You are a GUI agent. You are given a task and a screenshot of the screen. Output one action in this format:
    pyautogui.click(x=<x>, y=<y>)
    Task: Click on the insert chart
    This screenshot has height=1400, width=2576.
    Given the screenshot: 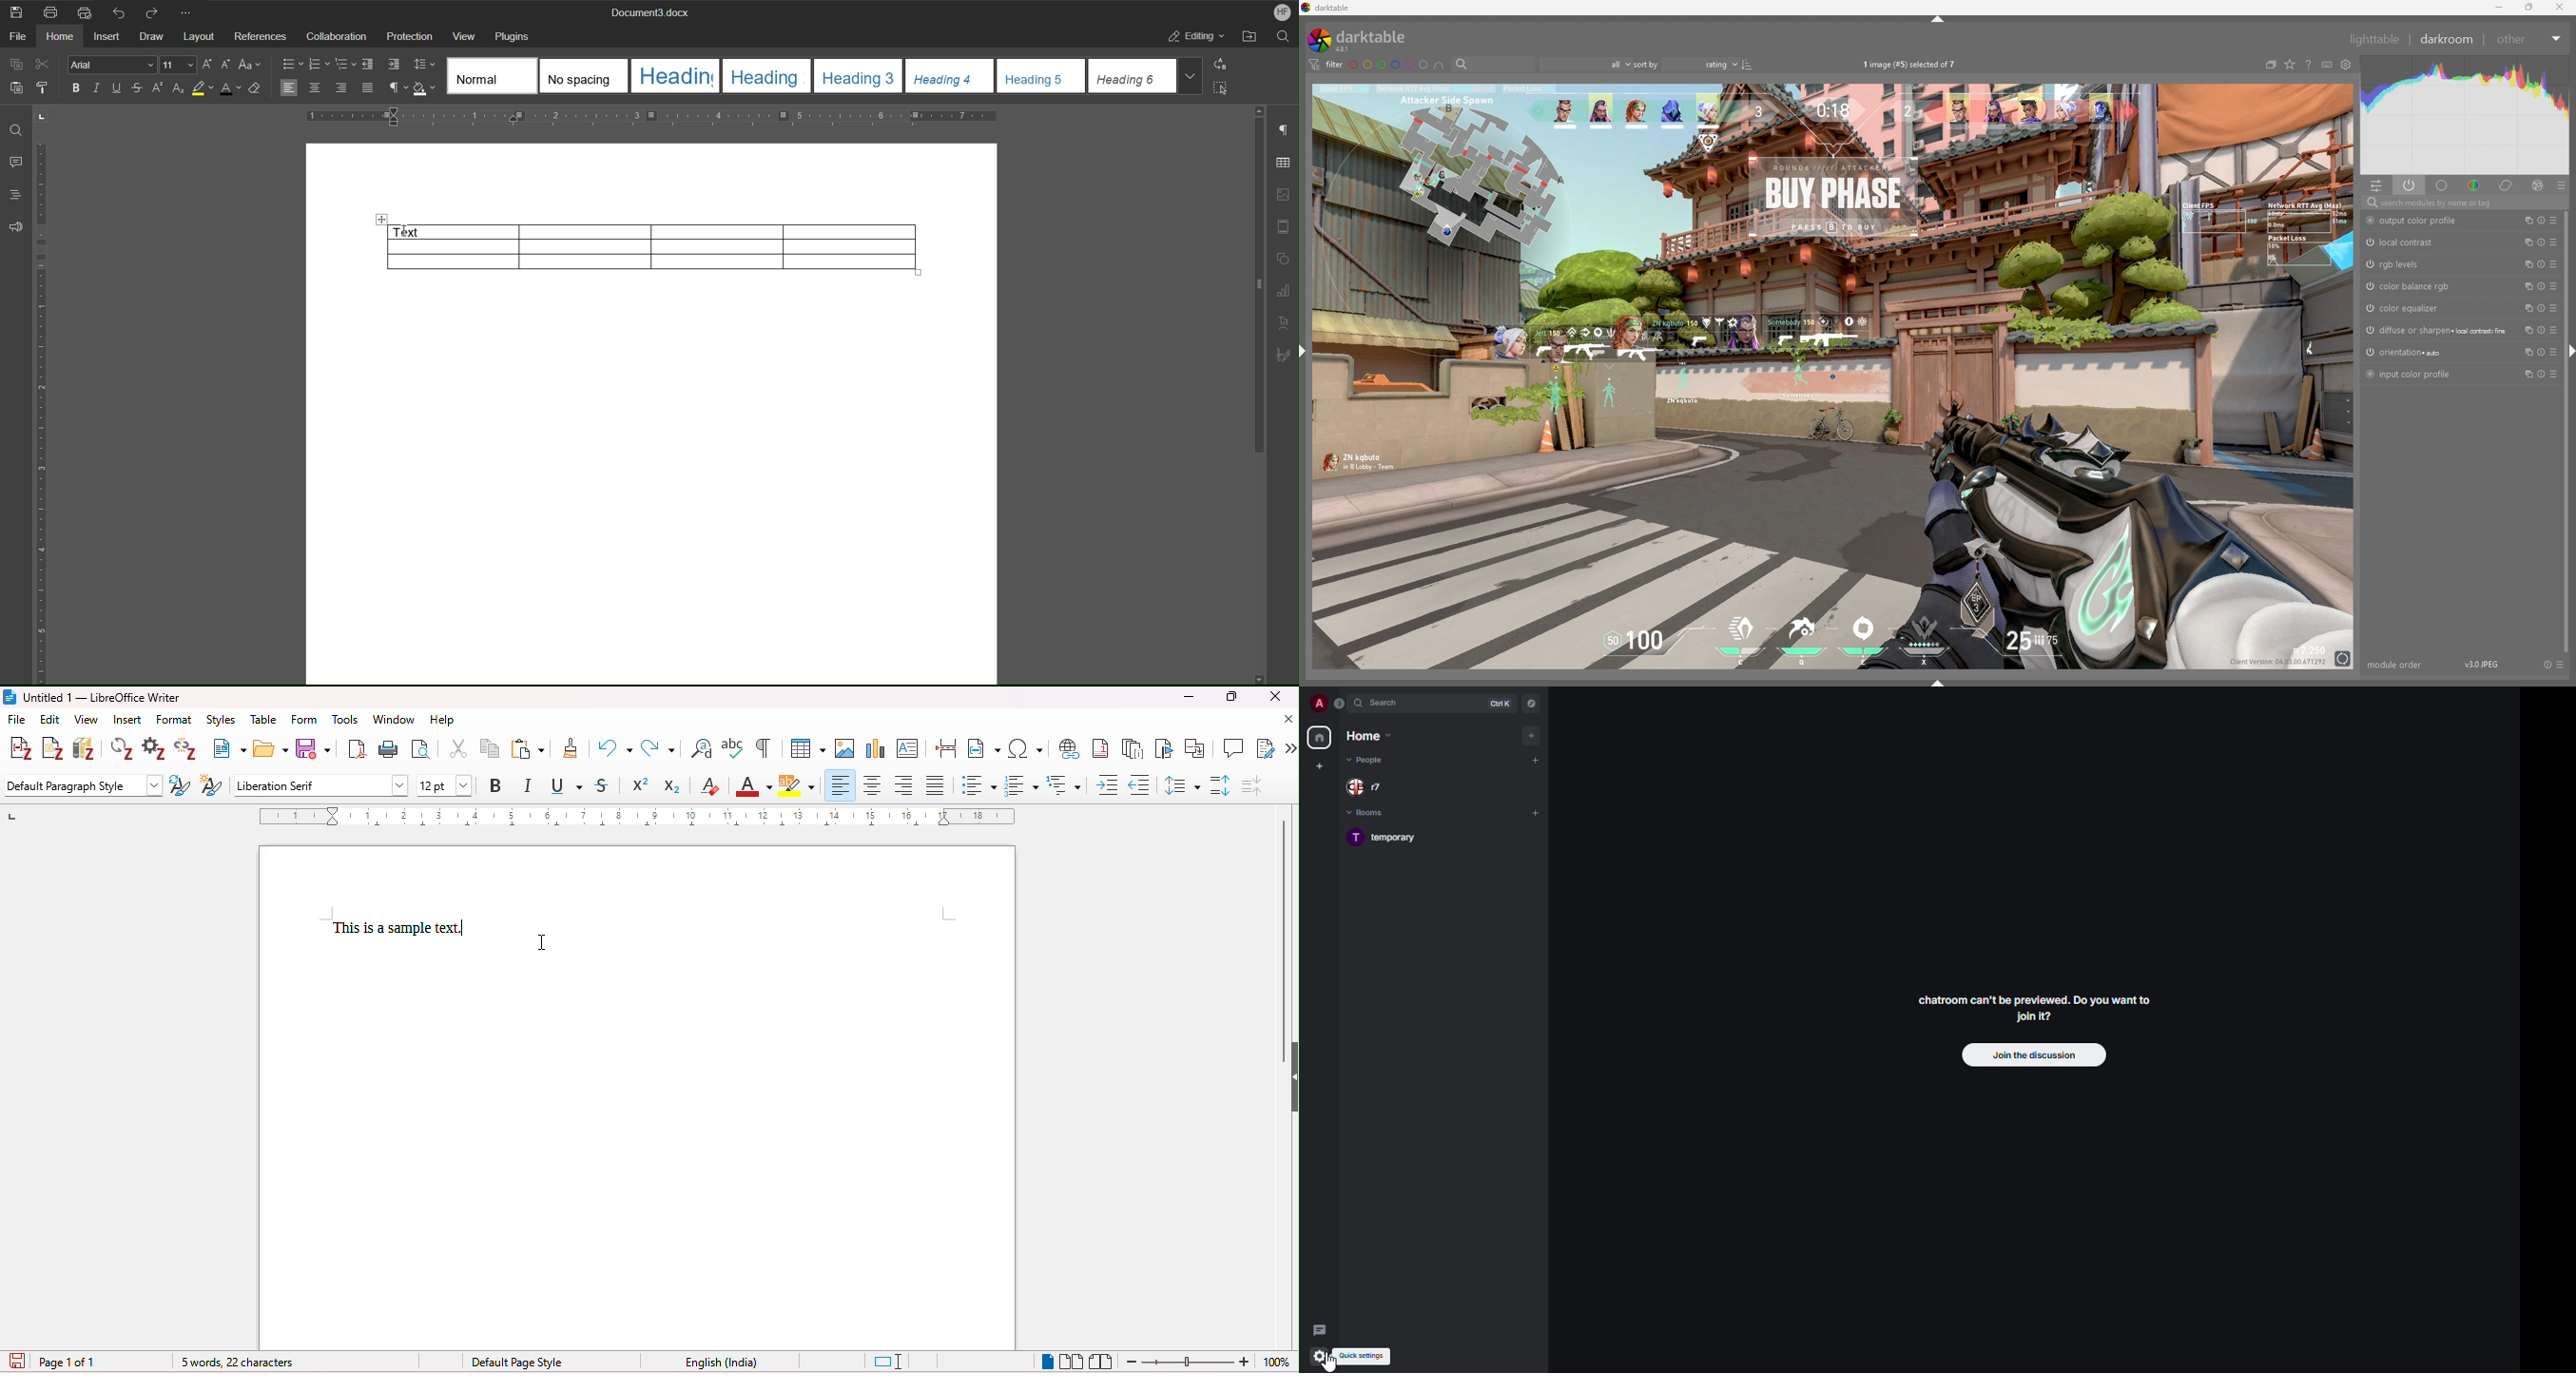 What is the action you would take?
    pyautogui.click(x=877, y=749)
    